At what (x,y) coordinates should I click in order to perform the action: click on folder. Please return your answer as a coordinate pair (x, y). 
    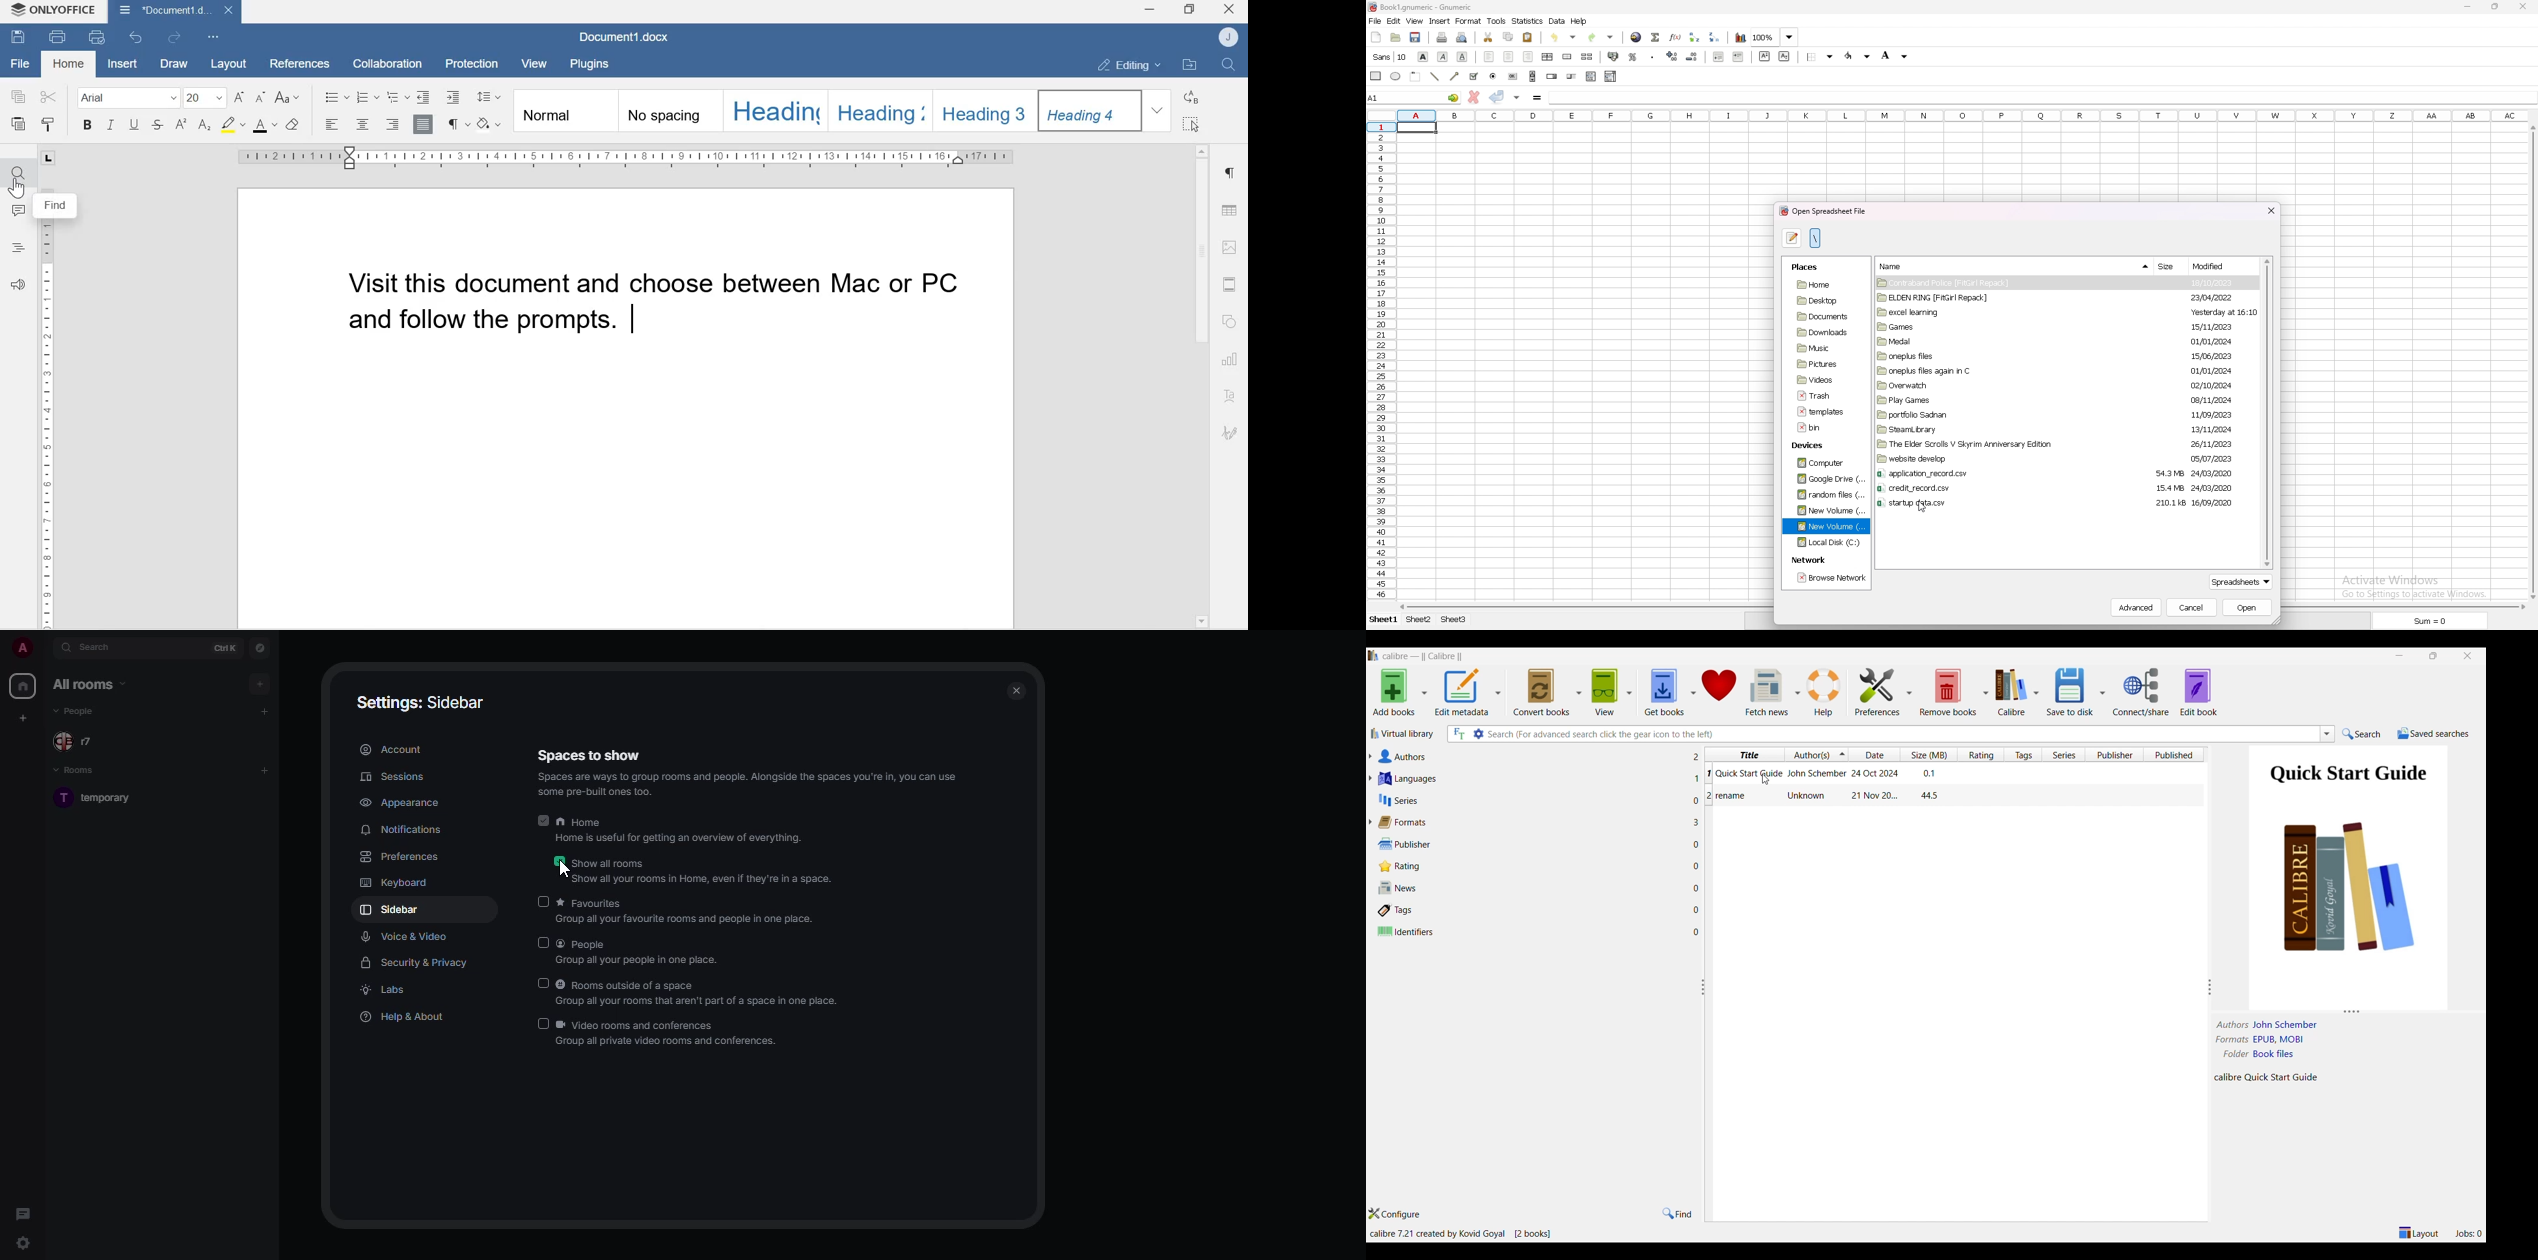
    Looking at the image, I should click on (1971, 386).